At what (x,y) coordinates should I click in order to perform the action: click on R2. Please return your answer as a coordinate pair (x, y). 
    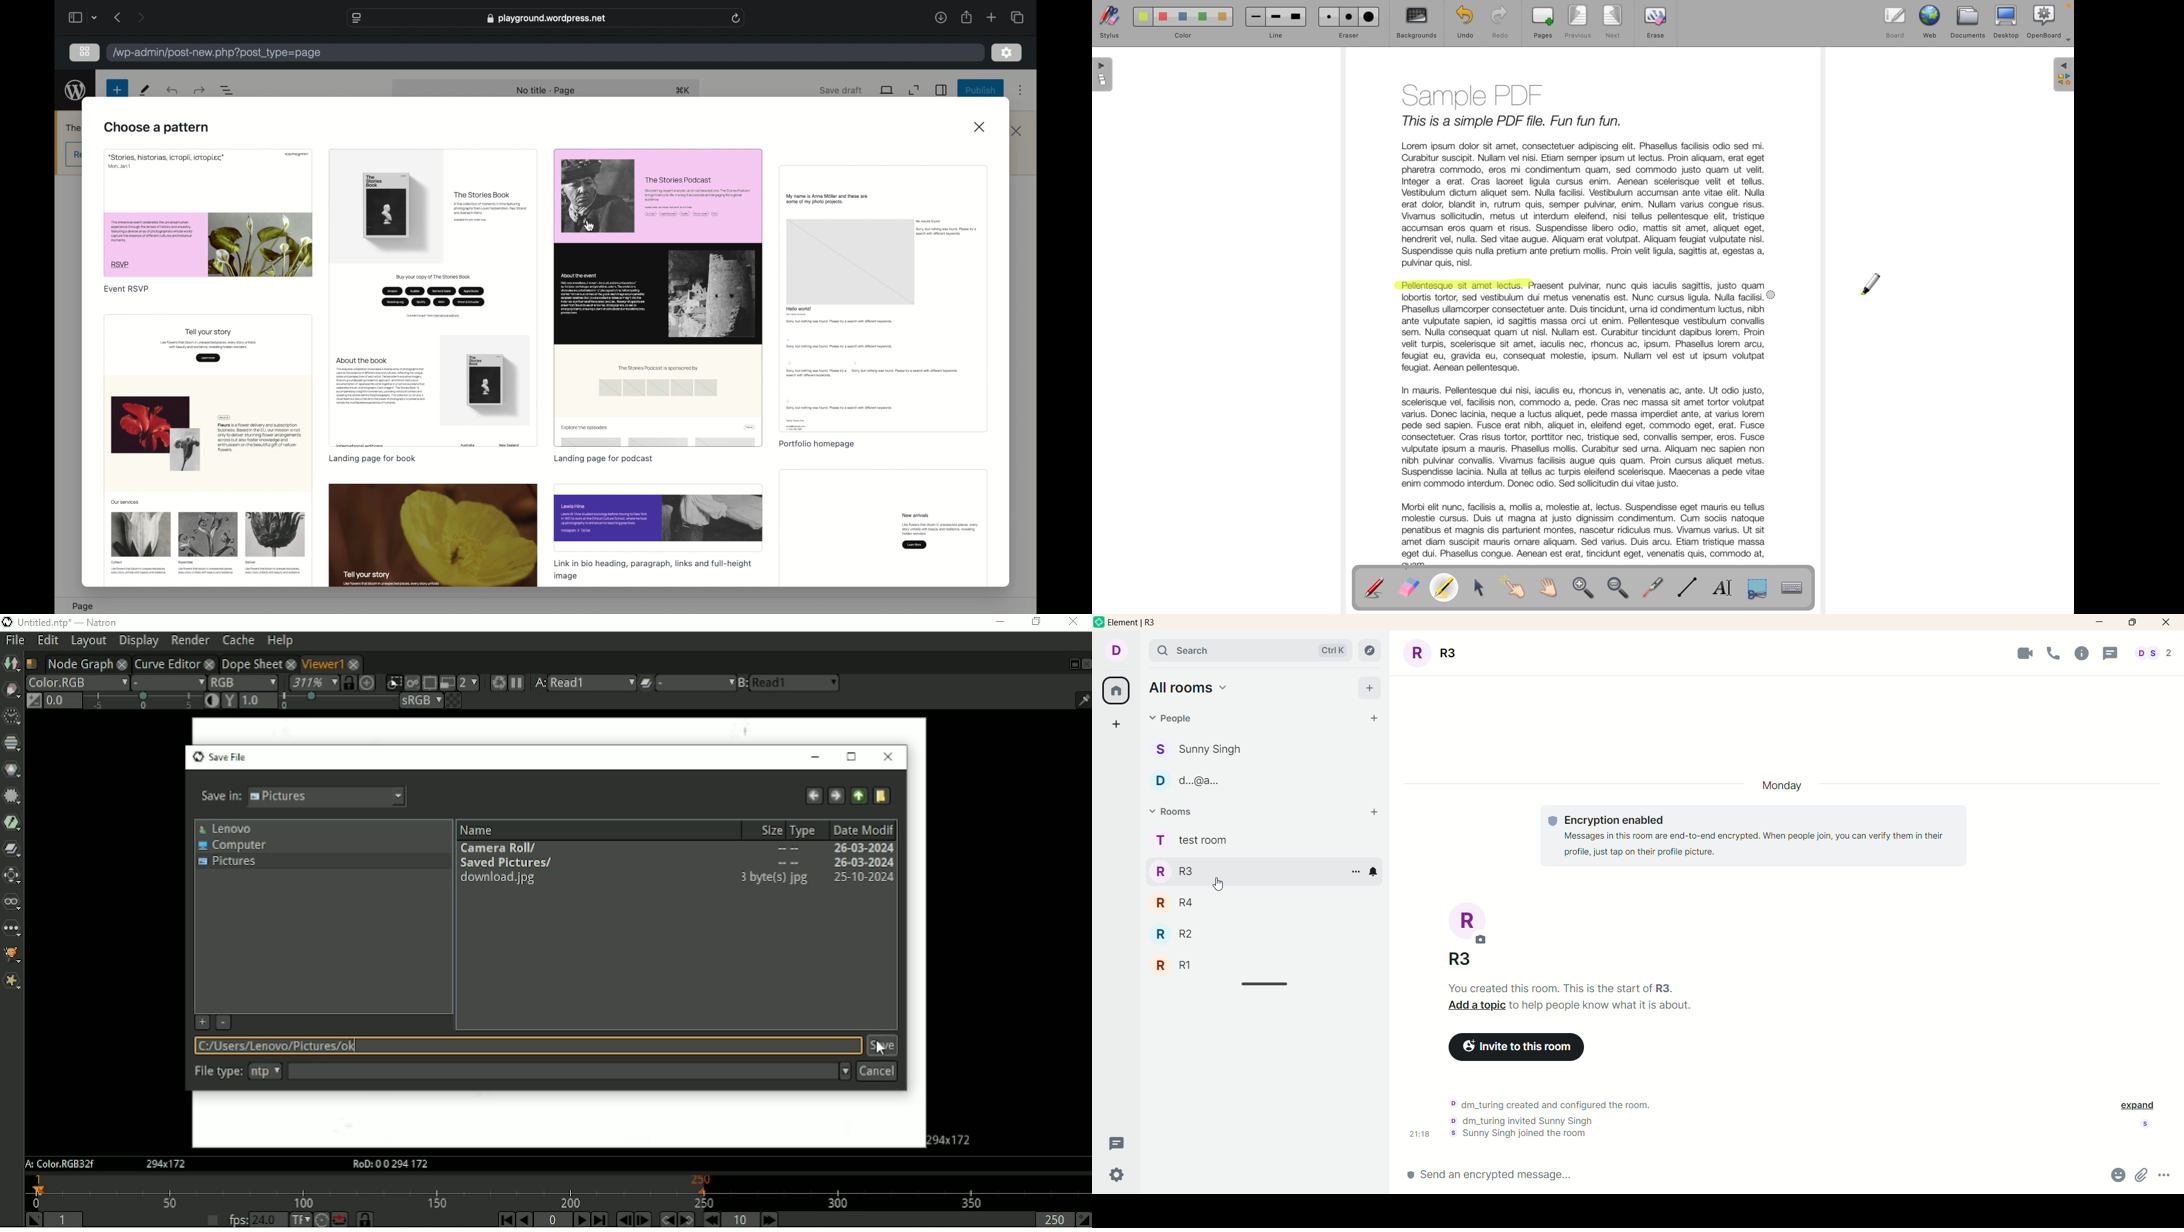
    Looking at the image, I should click on (1181, 935).